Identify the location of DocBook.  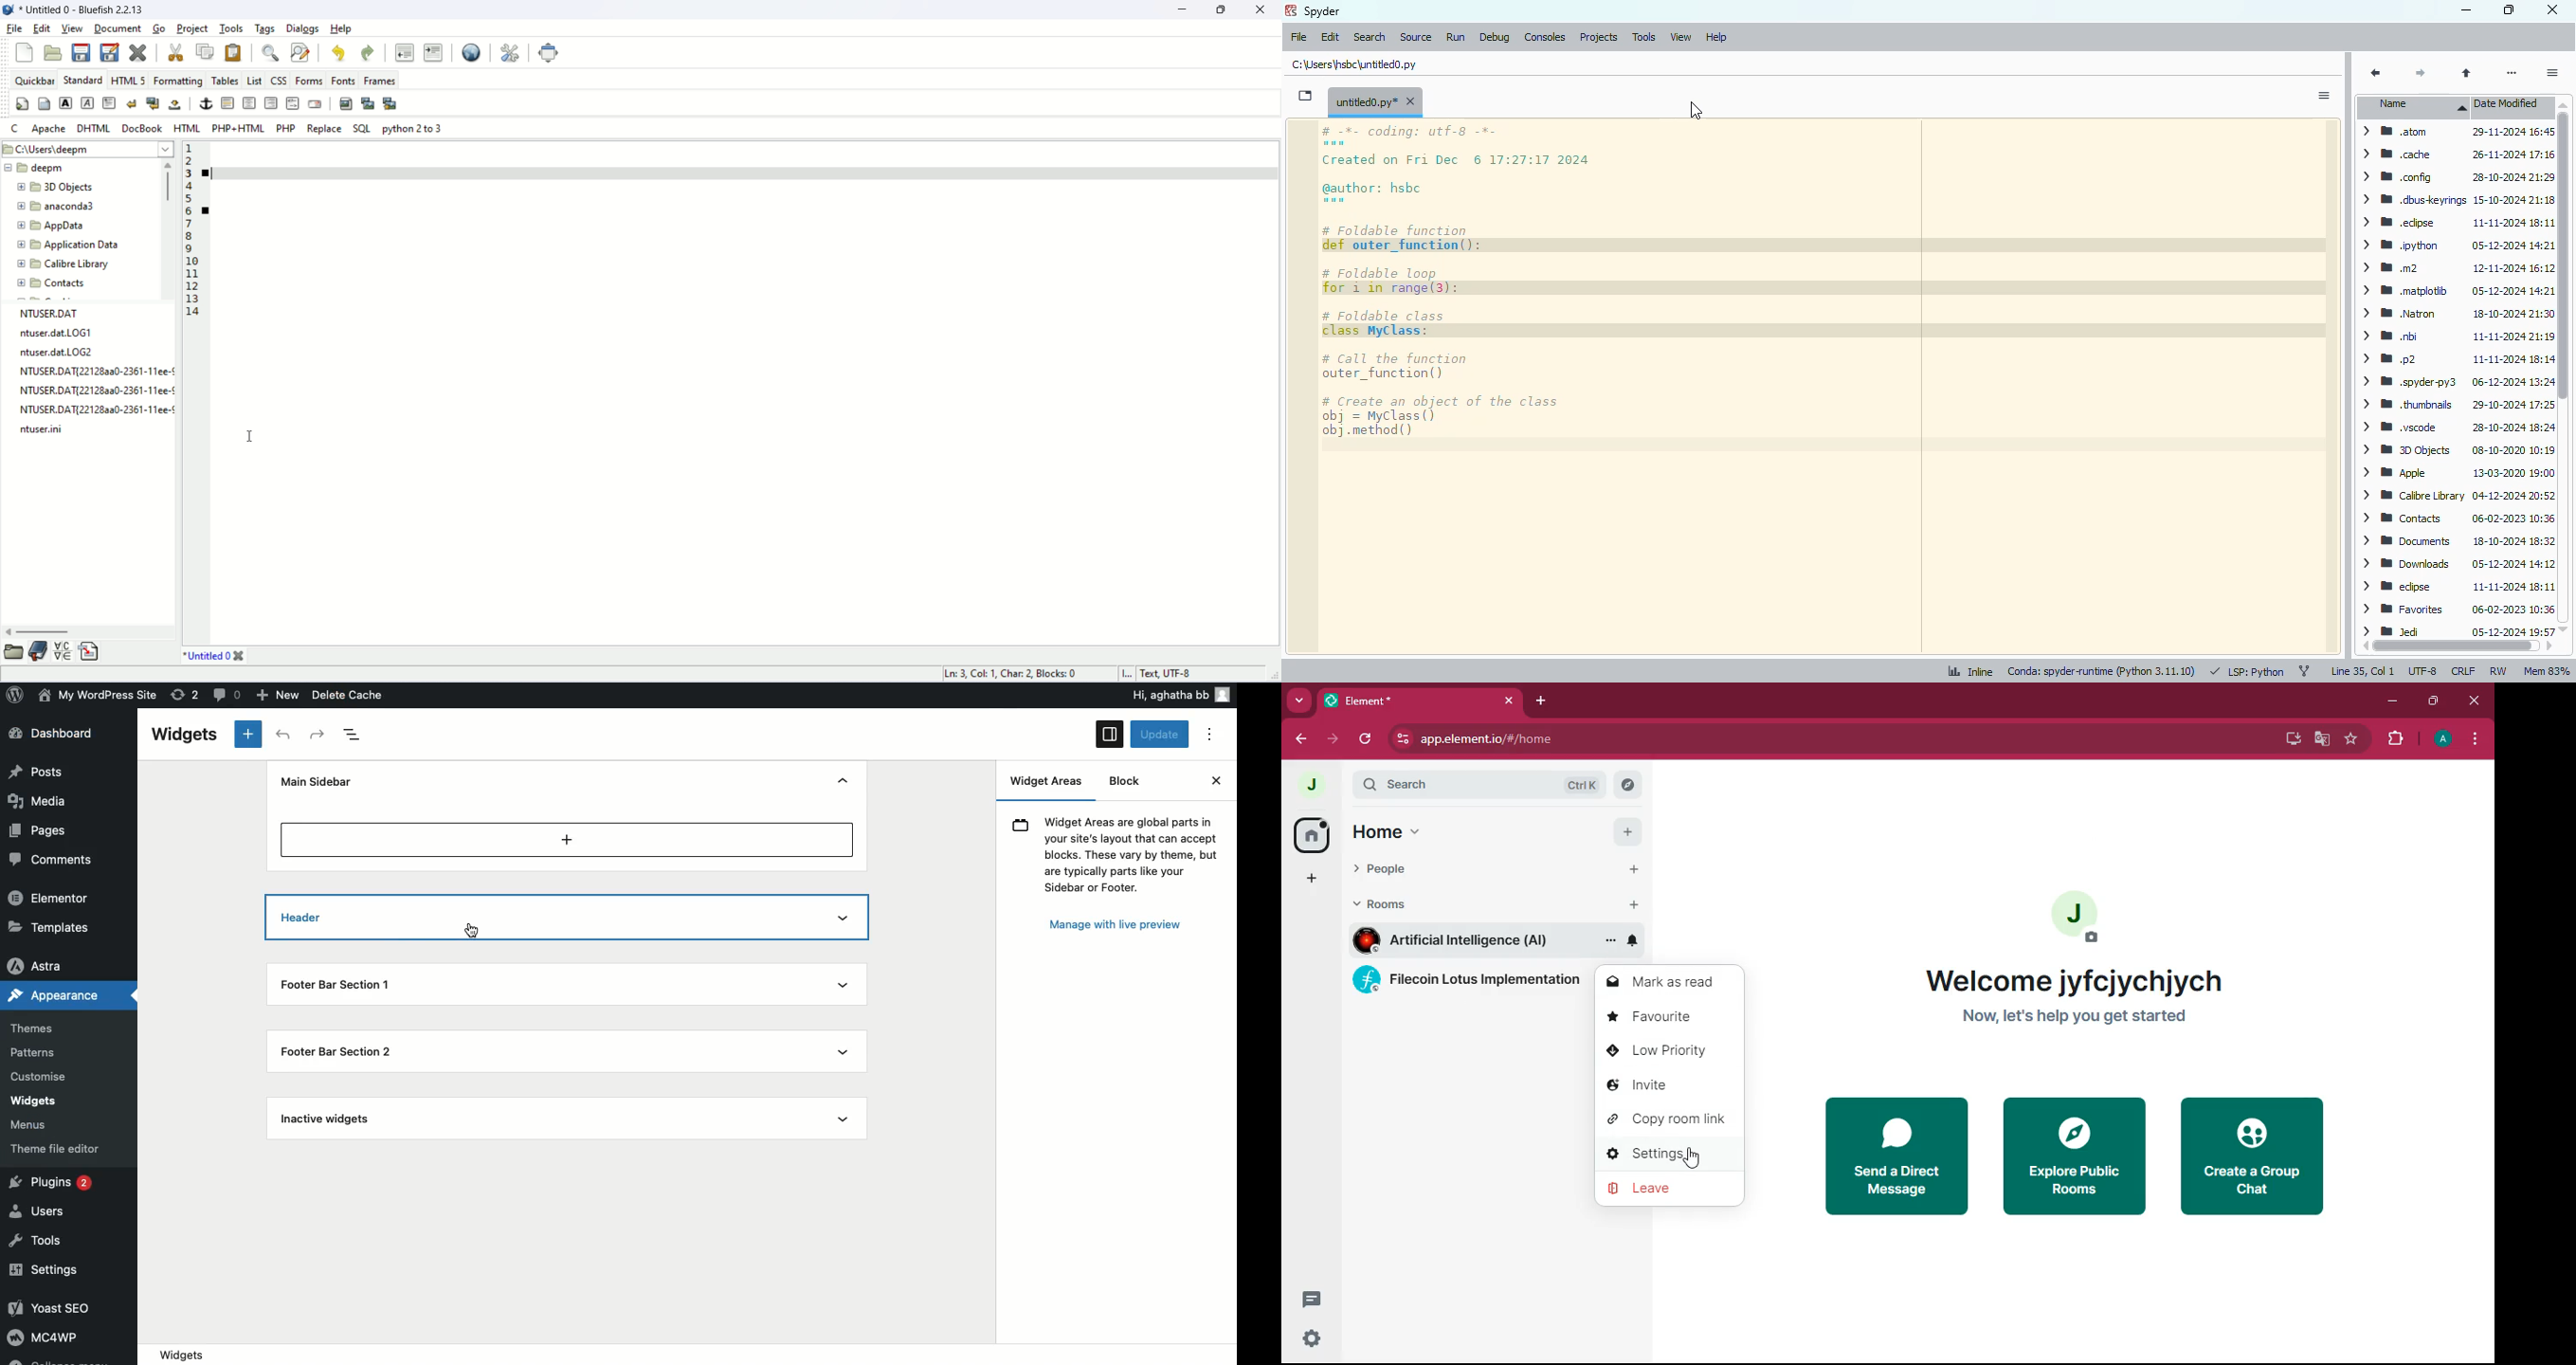
(142, 127).